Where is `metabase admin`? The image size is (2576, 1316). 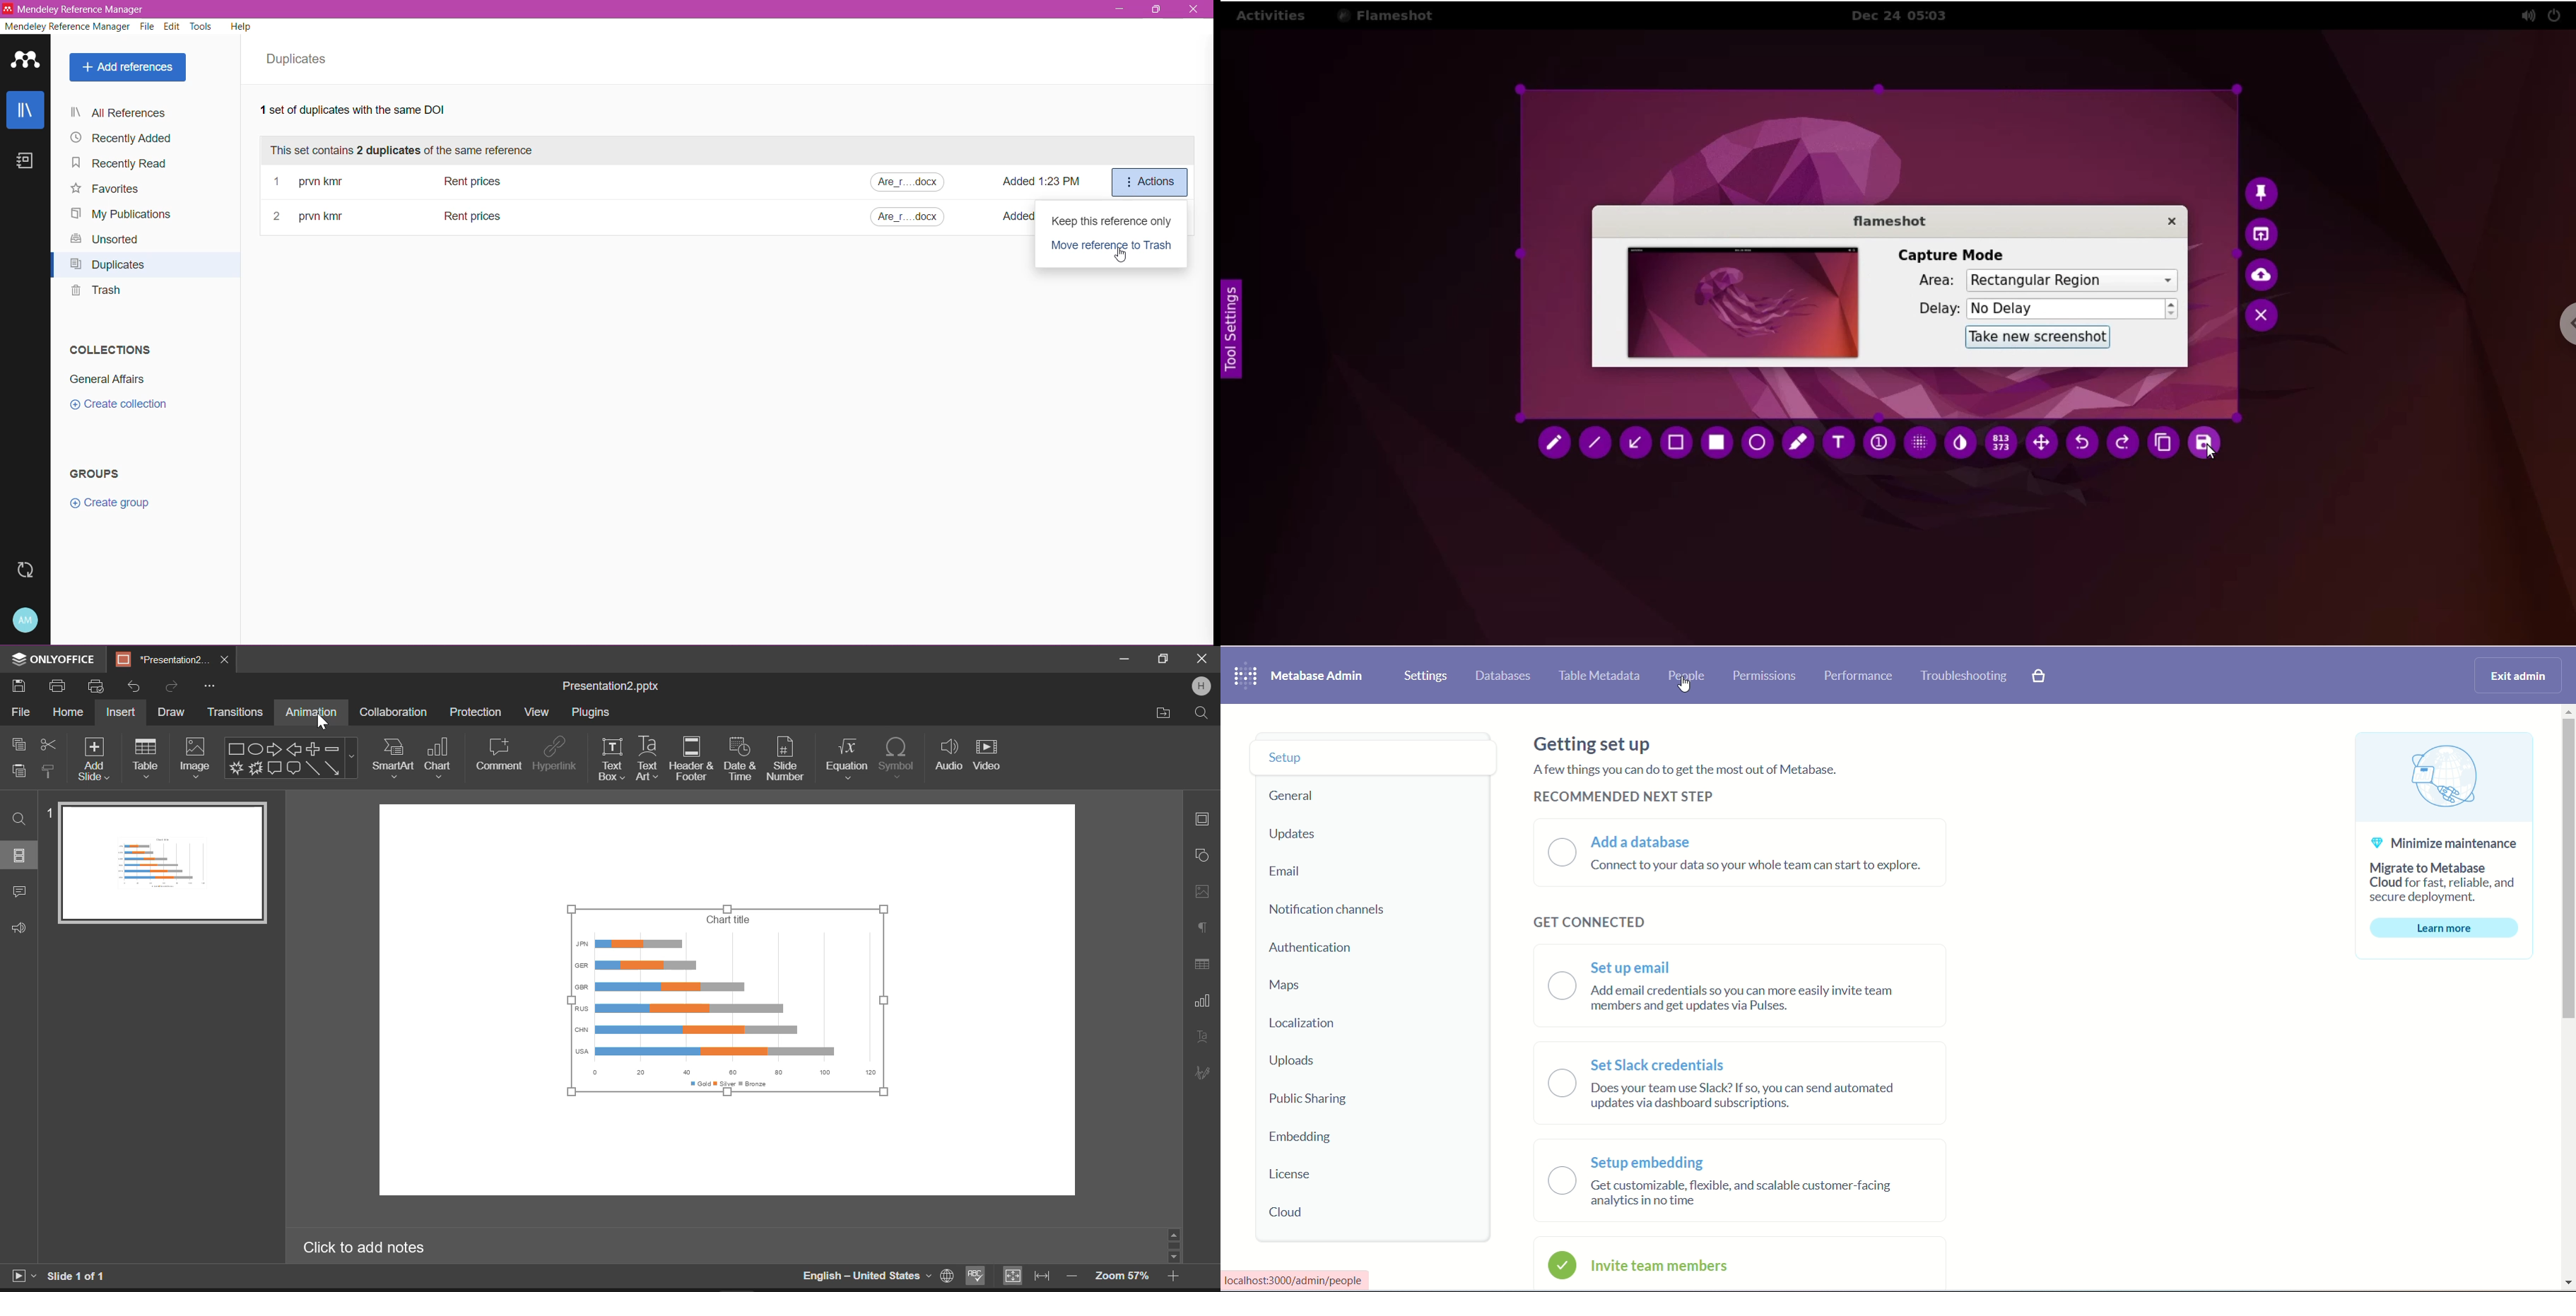 metabase admin is located at coordinates (1323, 679).